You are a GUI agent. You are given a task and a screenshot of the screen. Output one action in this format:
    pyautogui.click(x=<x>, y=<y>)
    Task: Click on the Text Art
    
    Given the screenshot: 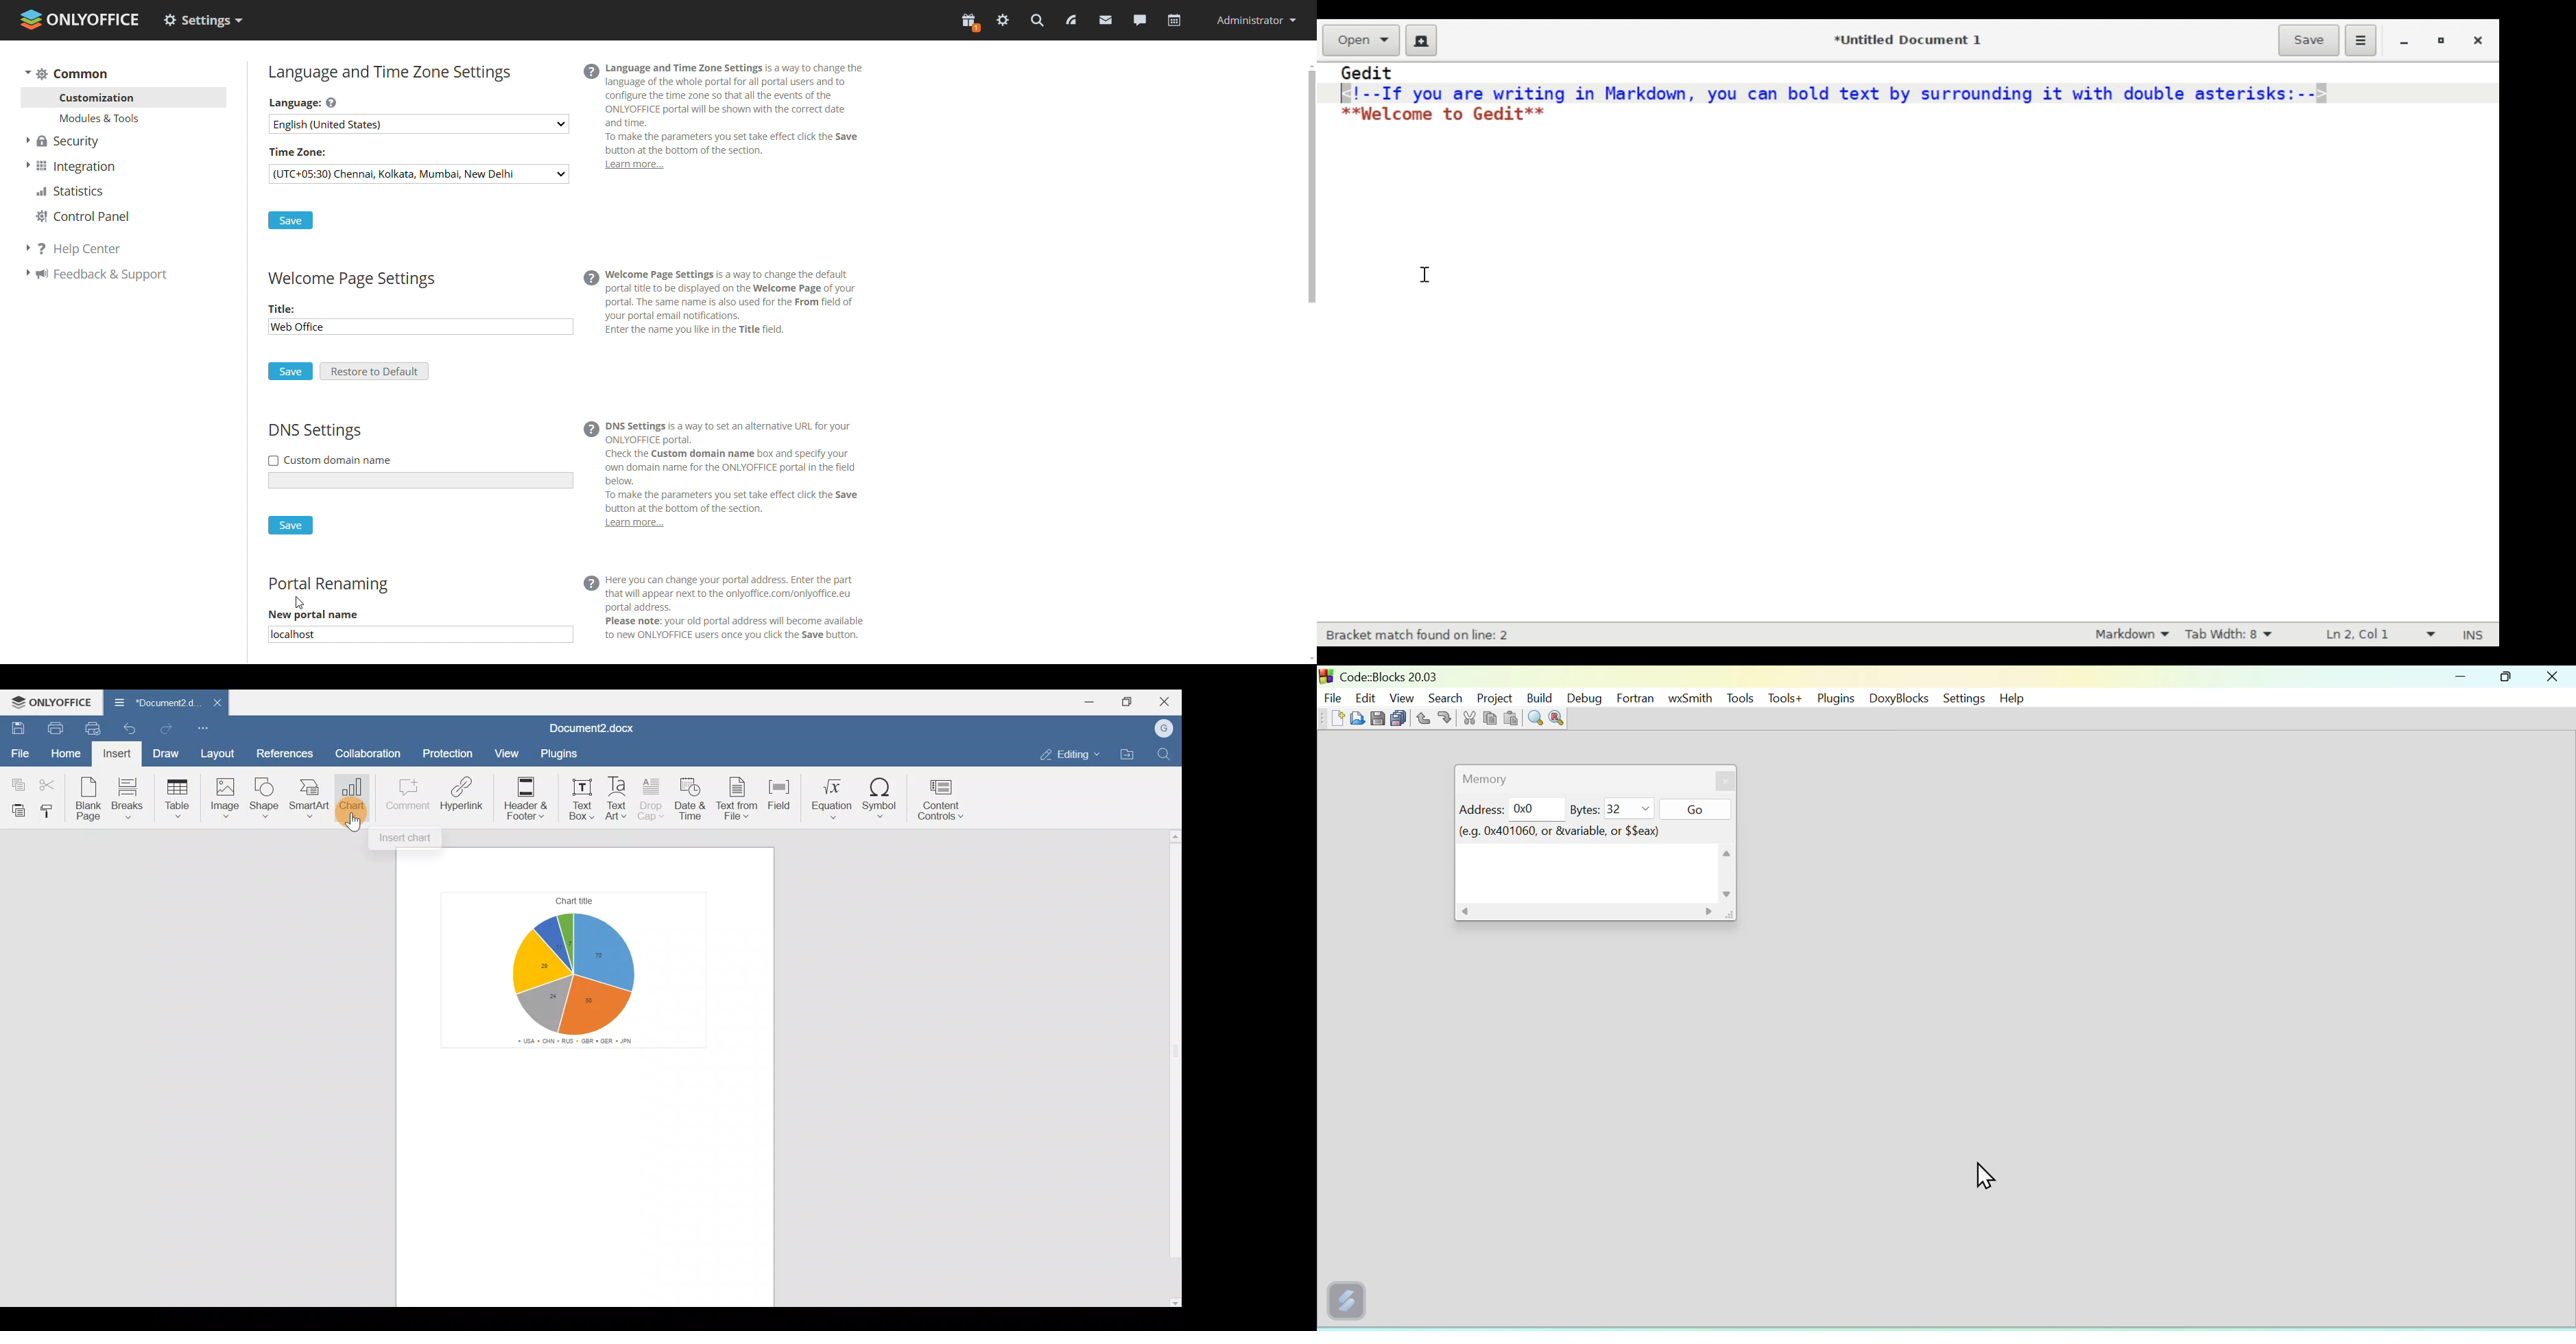 What is the action you would take?
    pyautogui.click(x=618, y=797)
    